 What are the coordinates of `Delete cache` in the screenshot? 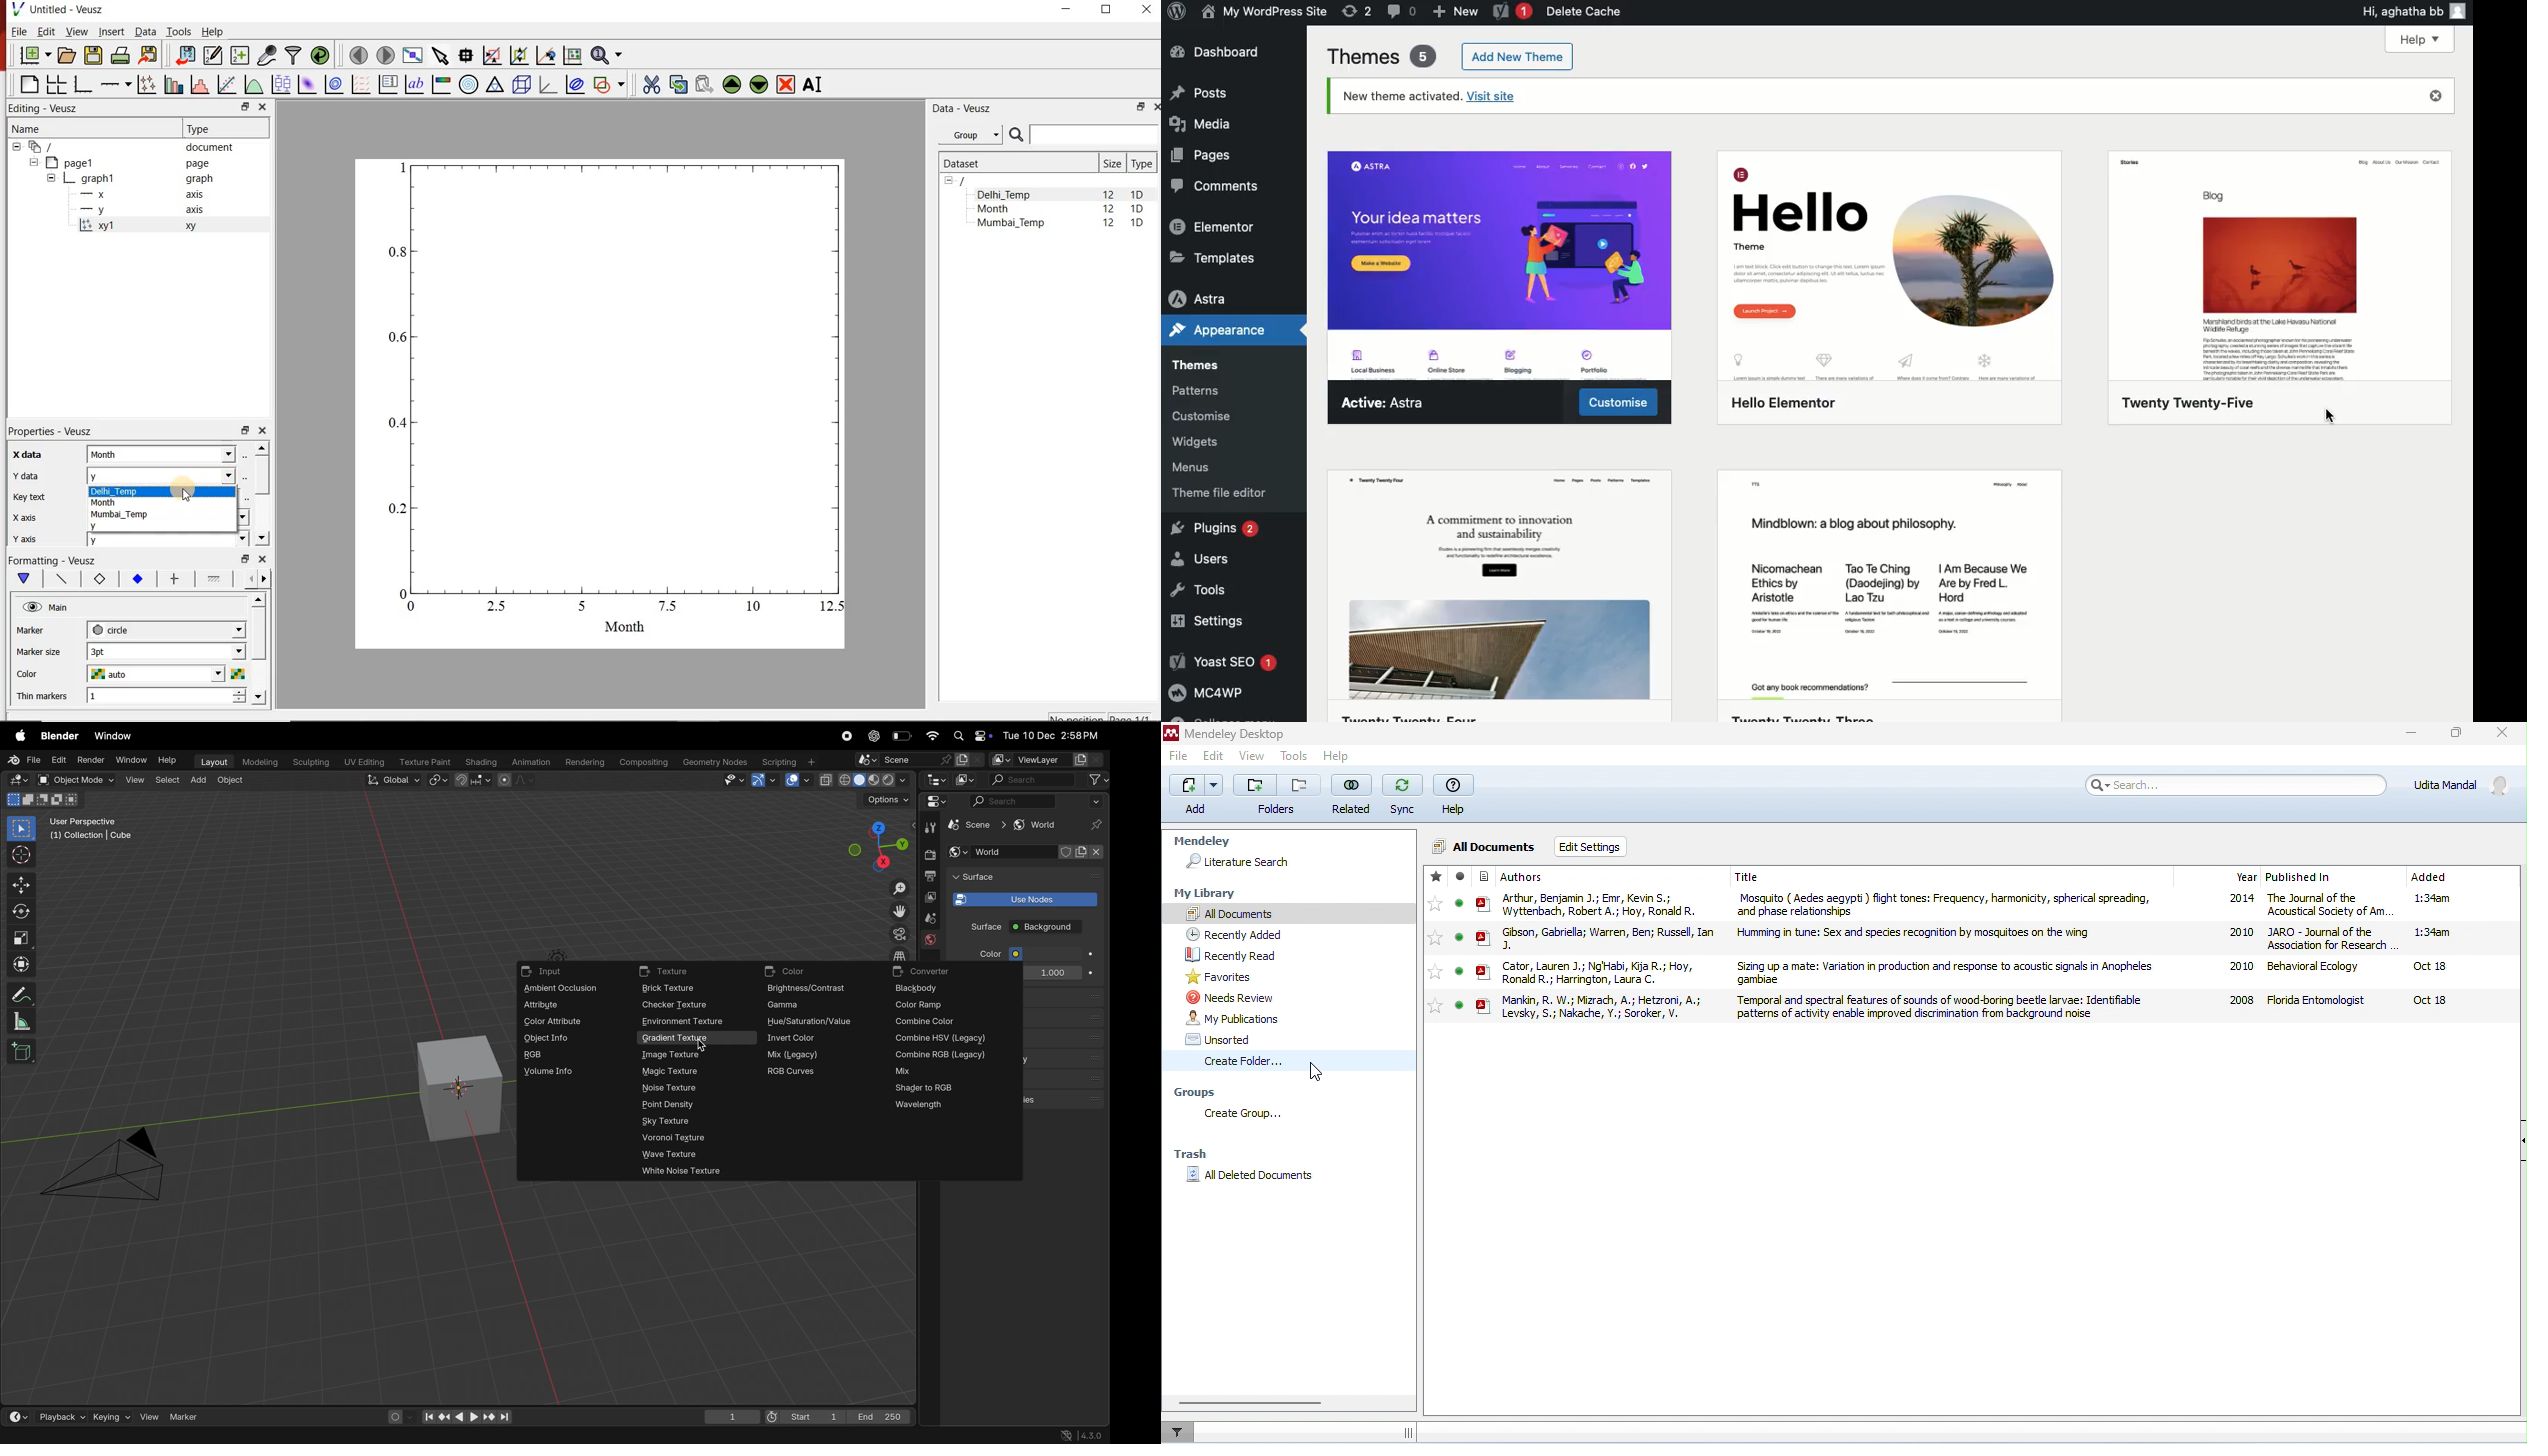 It's located at (1589, 11).